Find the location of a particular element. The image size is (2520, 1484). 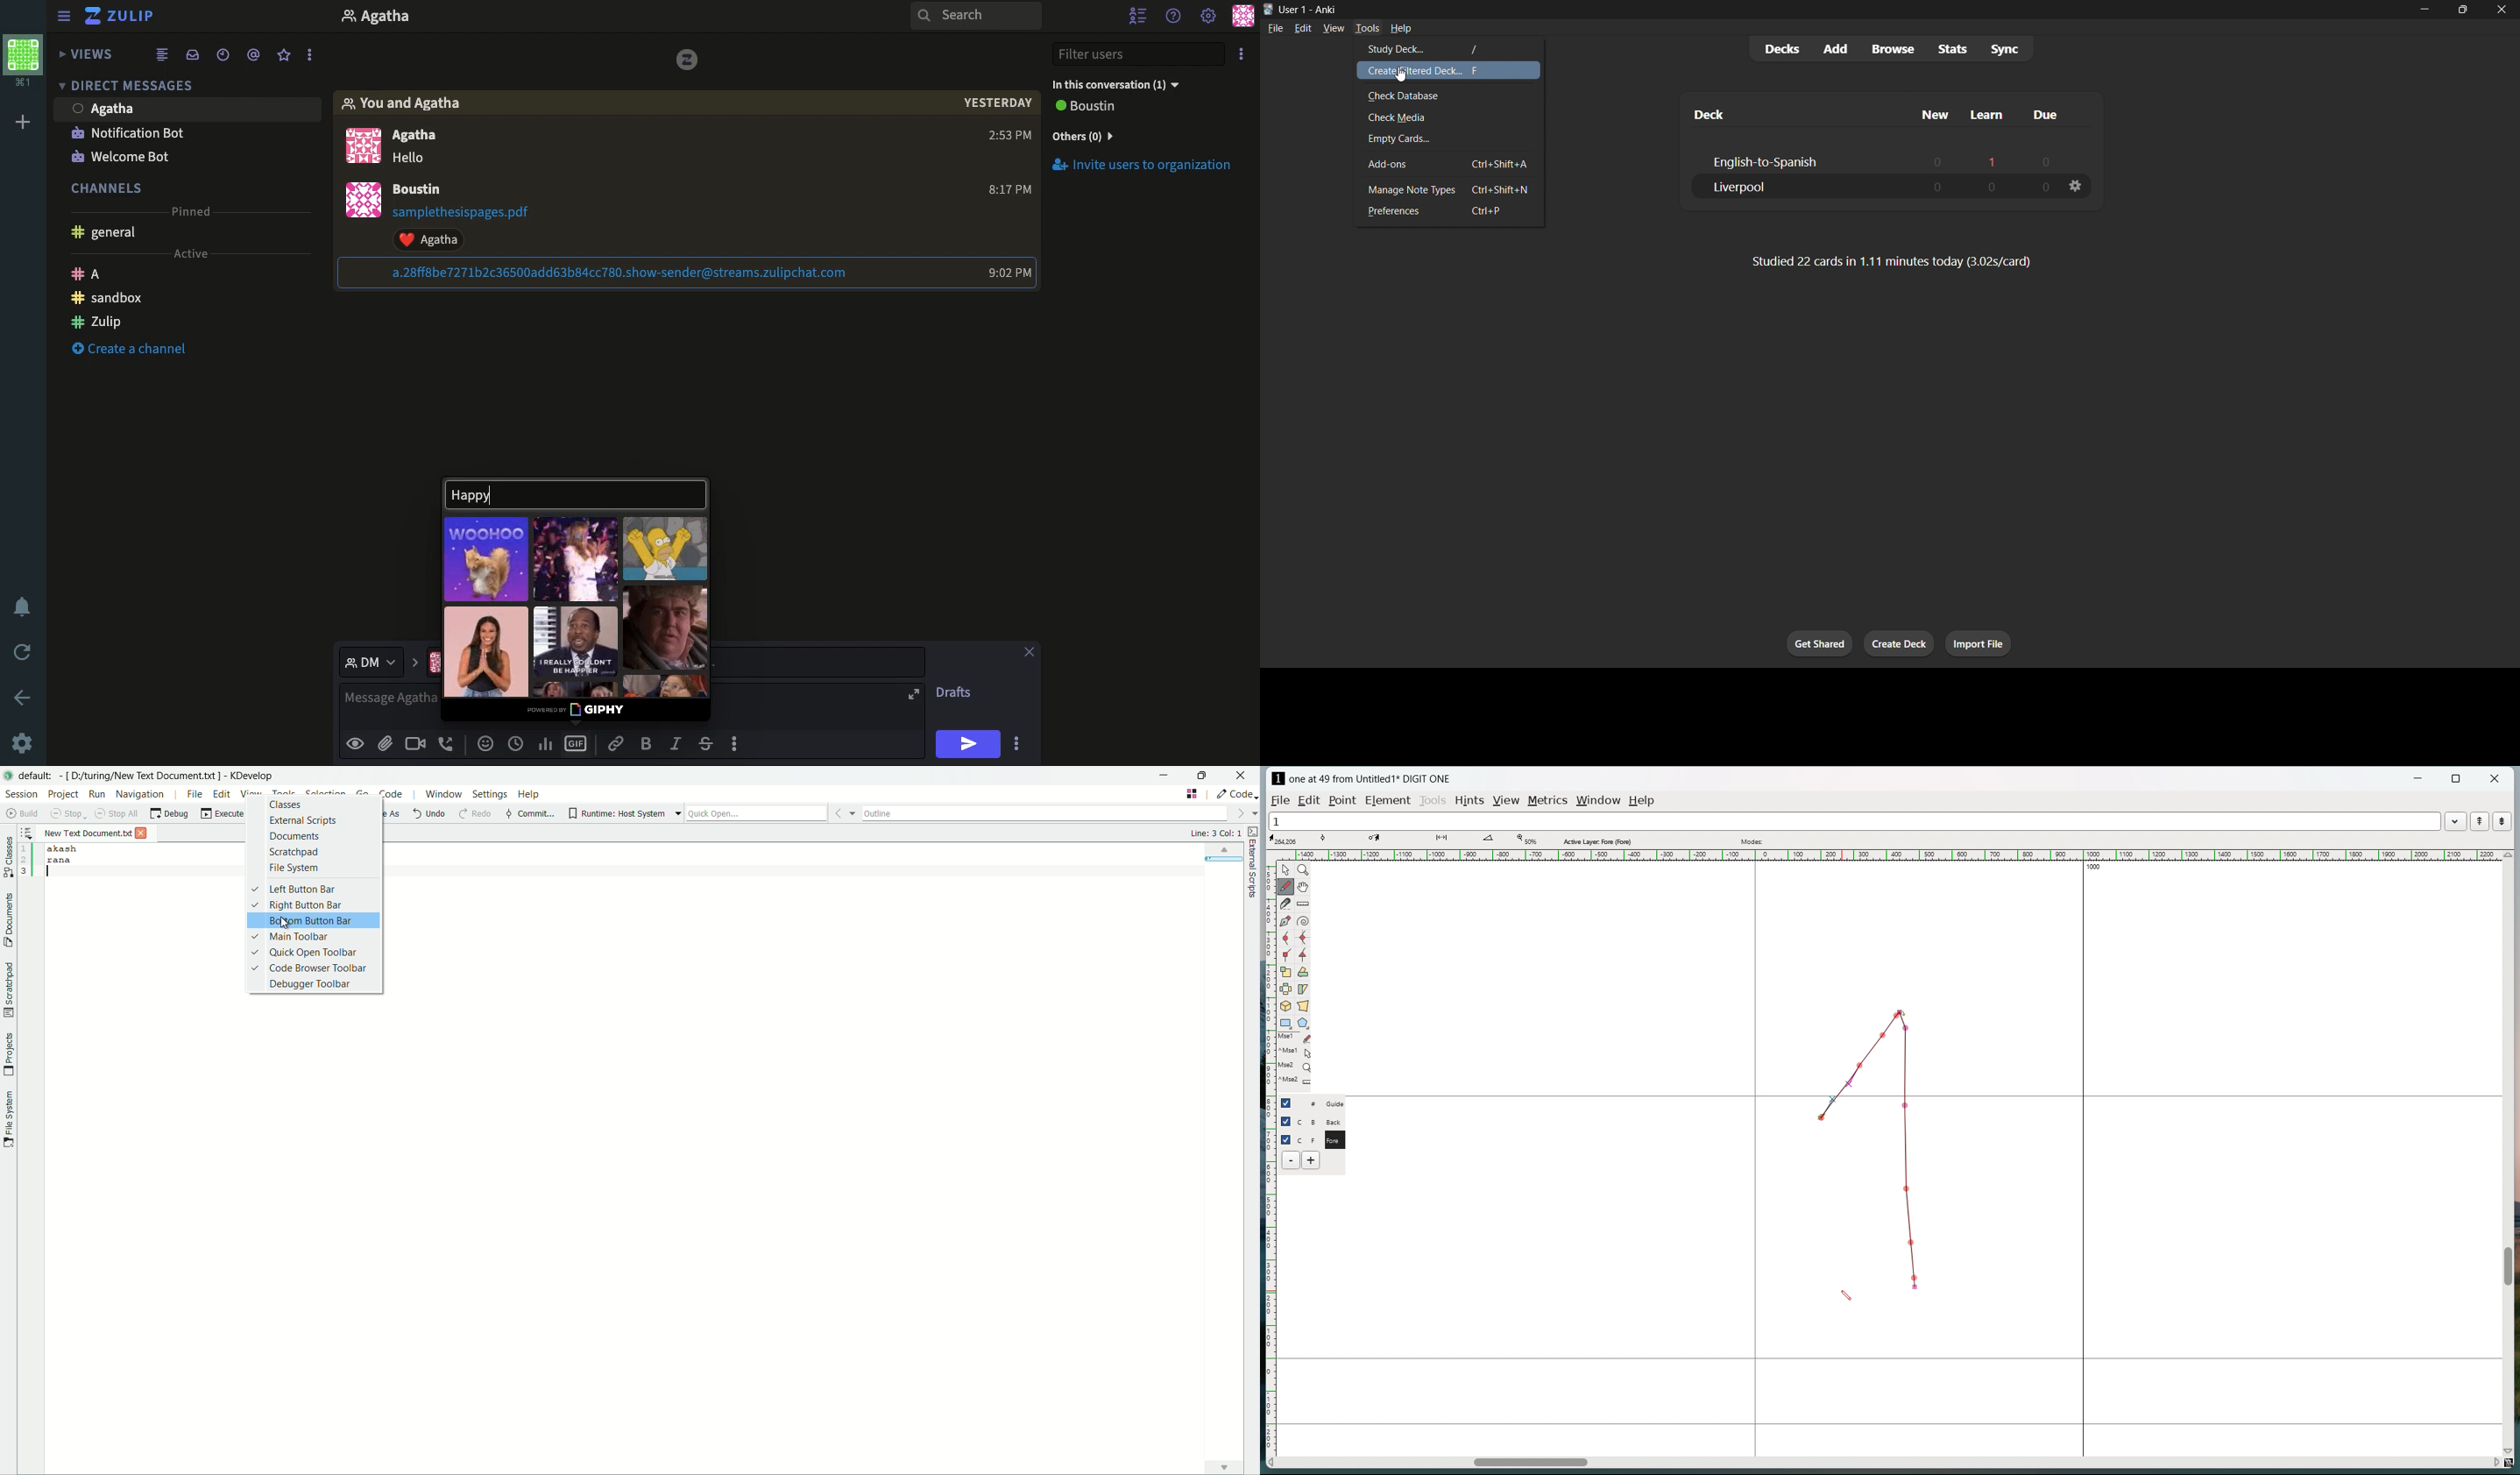

import file is located at coordinates (1978, 644).